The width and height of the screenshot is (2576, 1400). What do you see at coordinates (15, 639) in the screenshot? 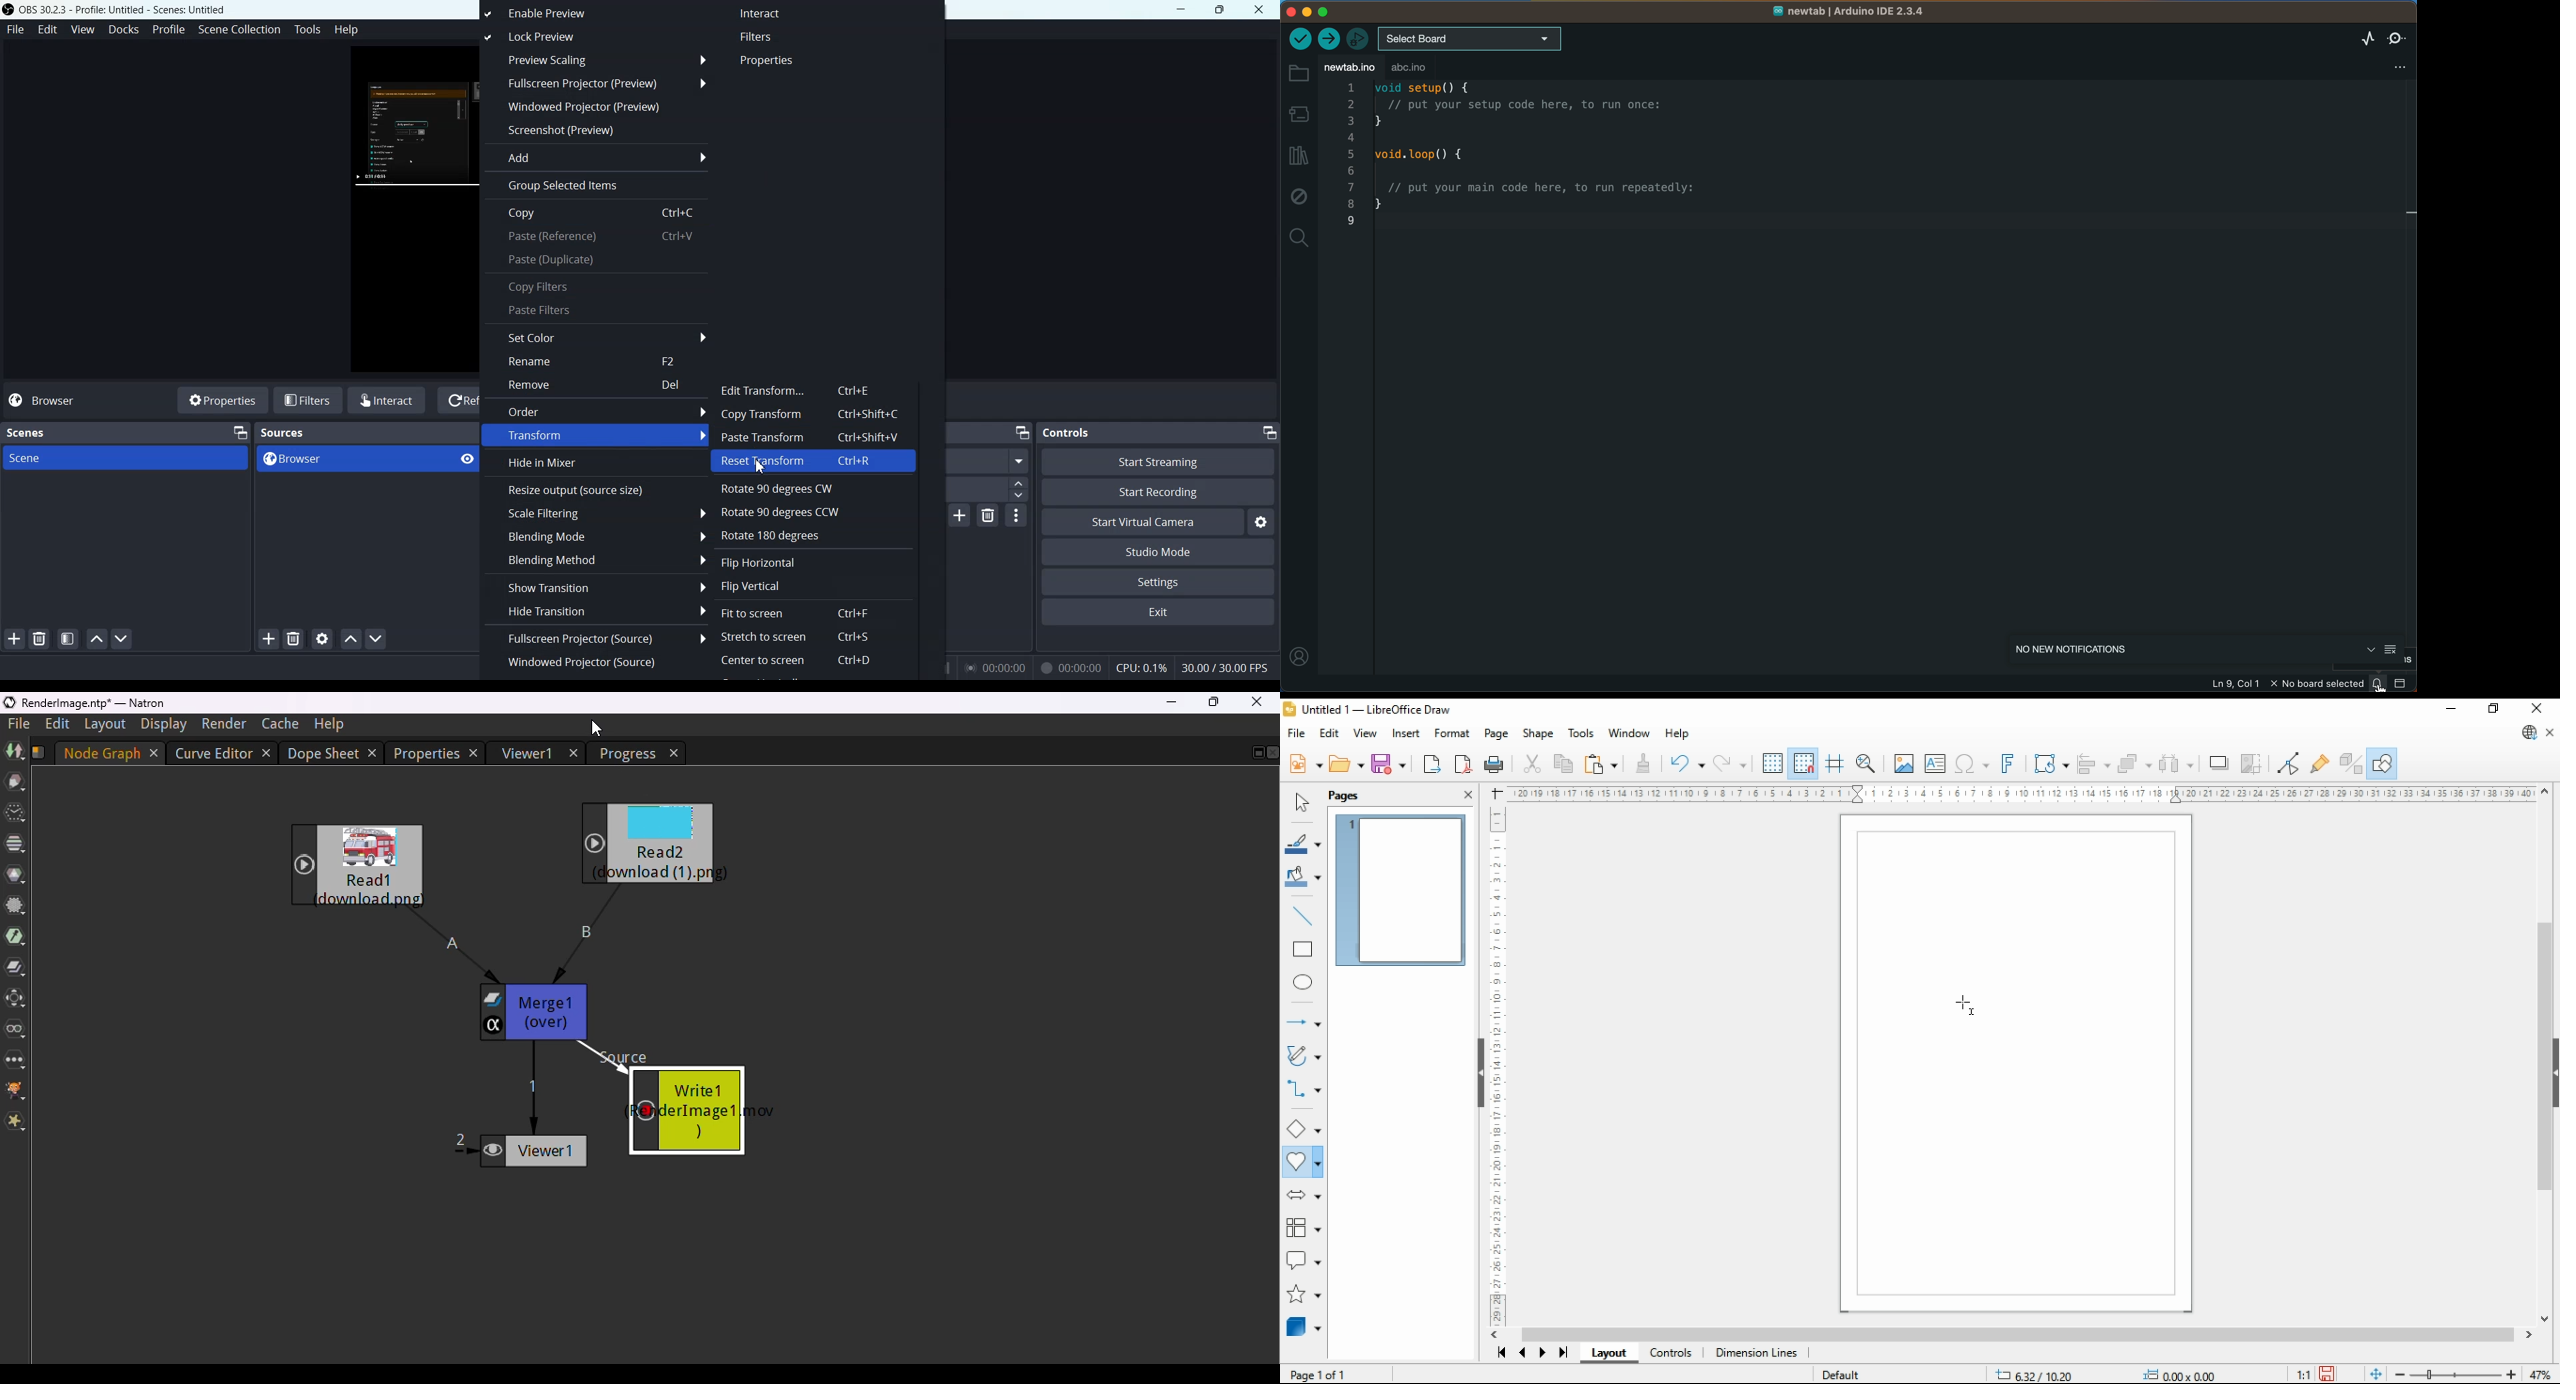
I see `Add Scene` at bounding box center [15, 639].